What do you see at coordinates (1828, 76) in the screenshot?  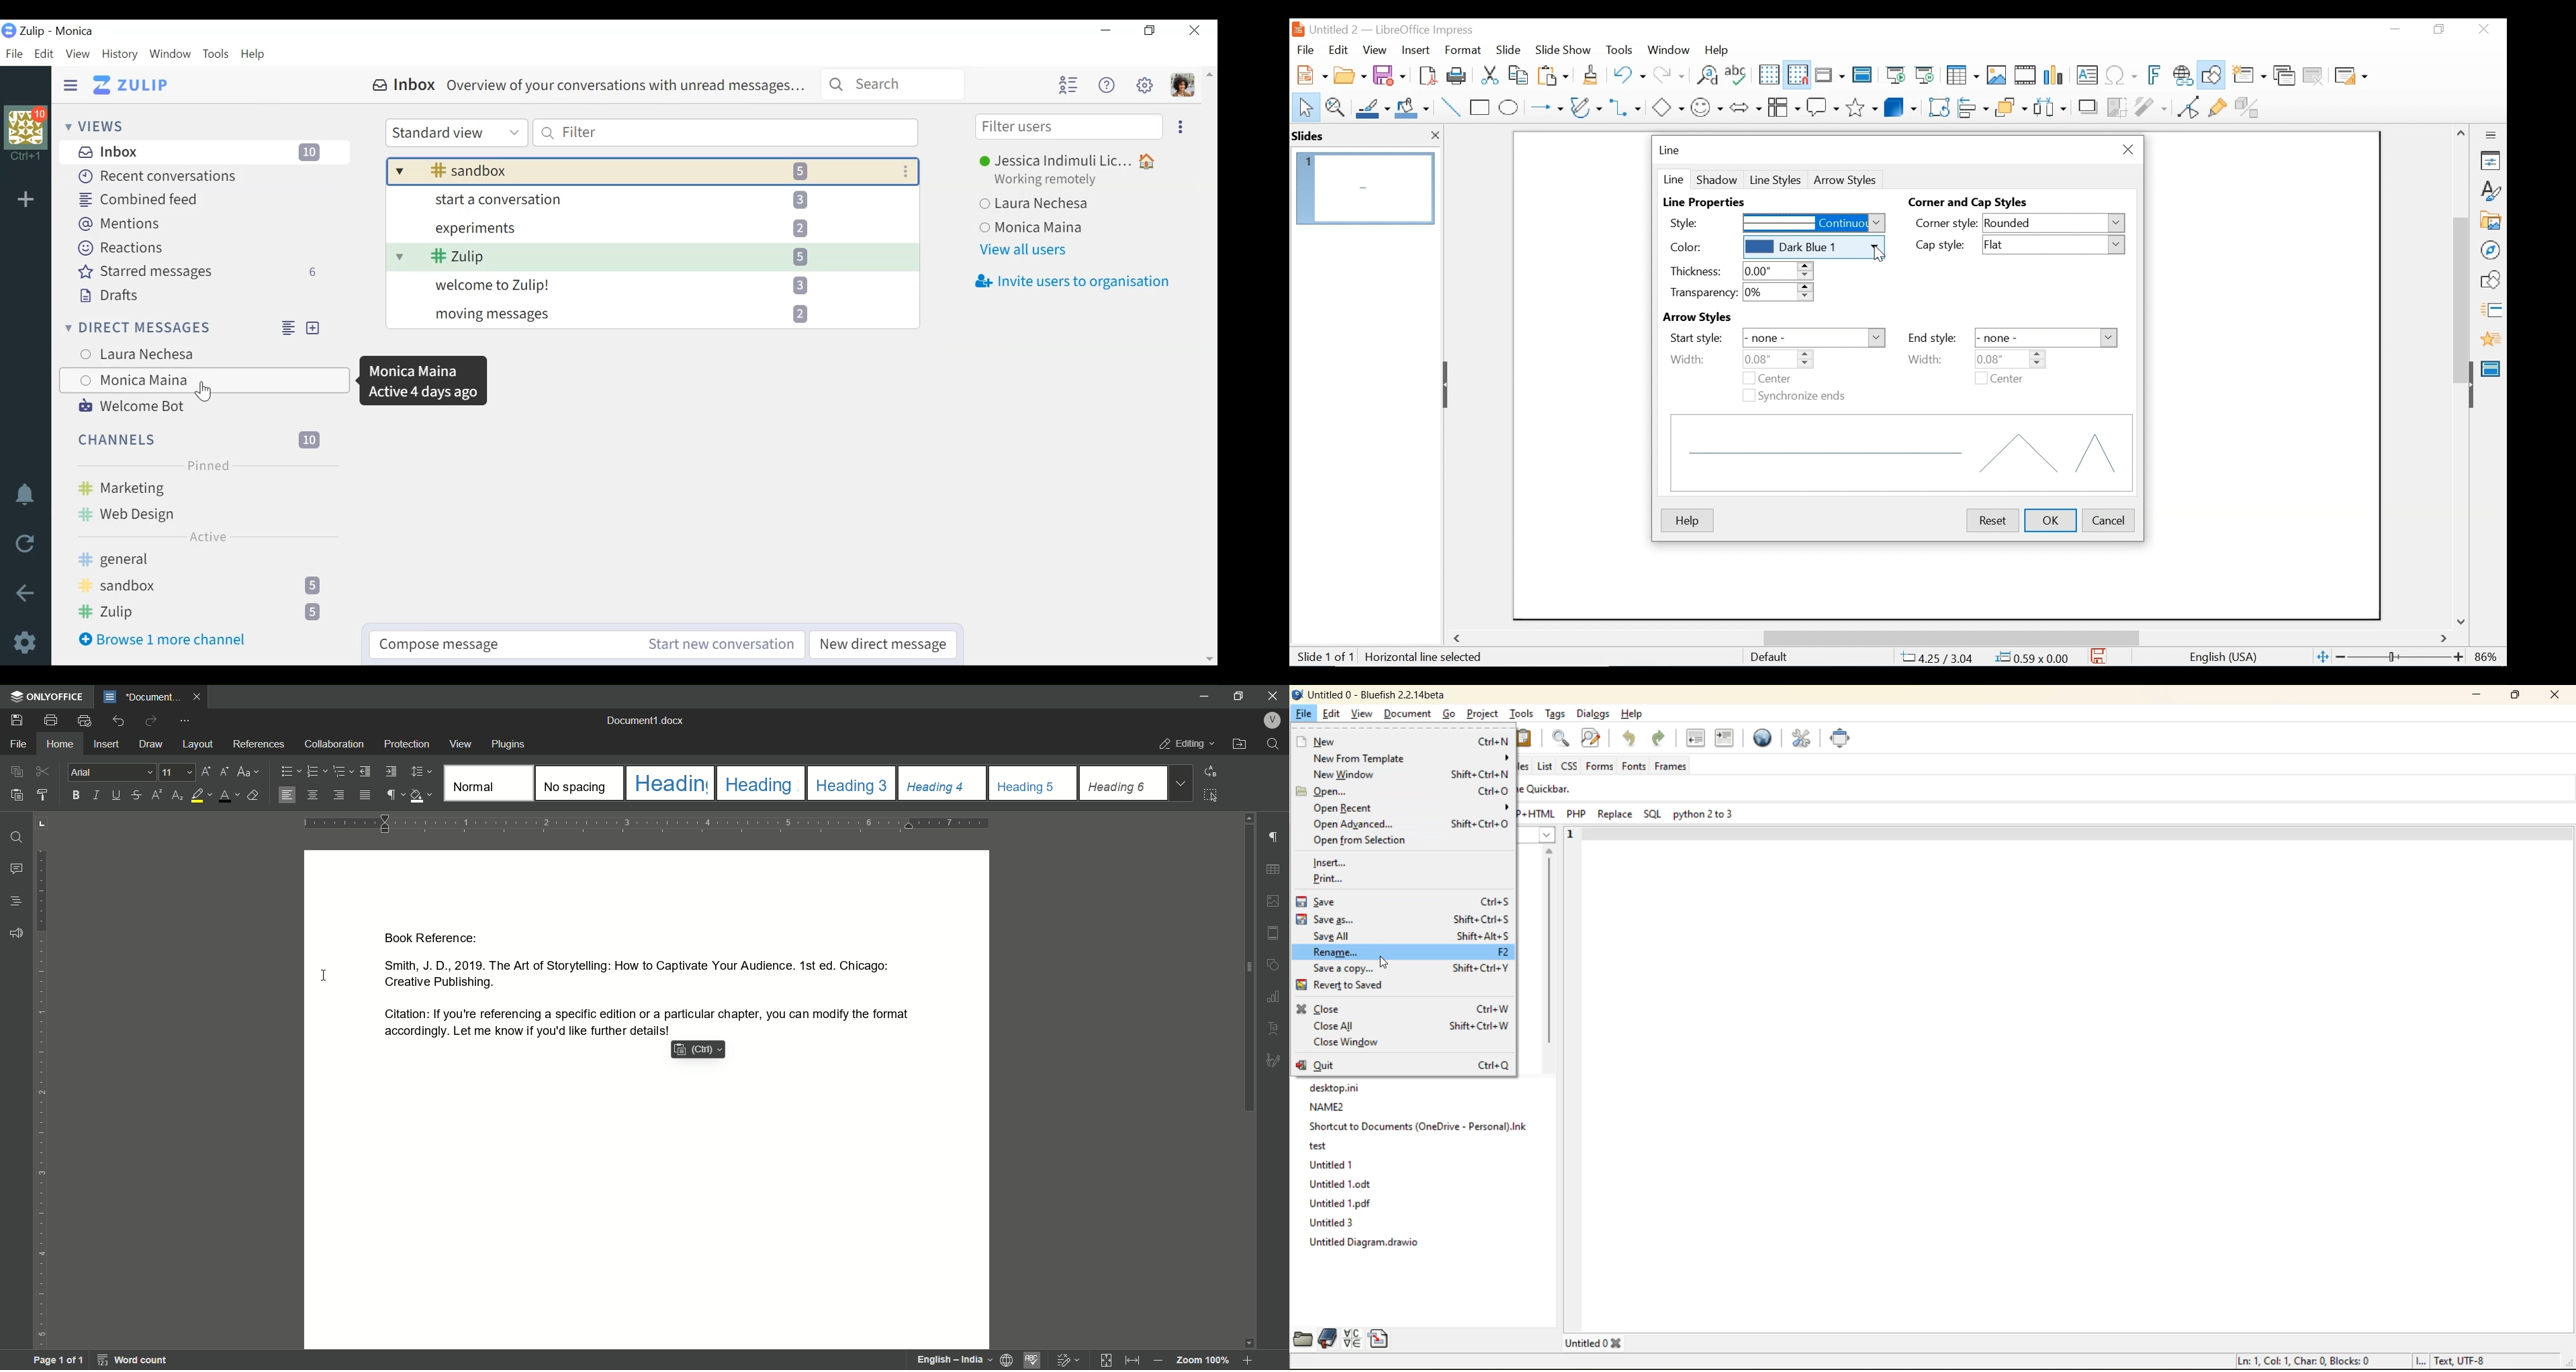 I see `Display Views` at bounding box center [1828, 76].